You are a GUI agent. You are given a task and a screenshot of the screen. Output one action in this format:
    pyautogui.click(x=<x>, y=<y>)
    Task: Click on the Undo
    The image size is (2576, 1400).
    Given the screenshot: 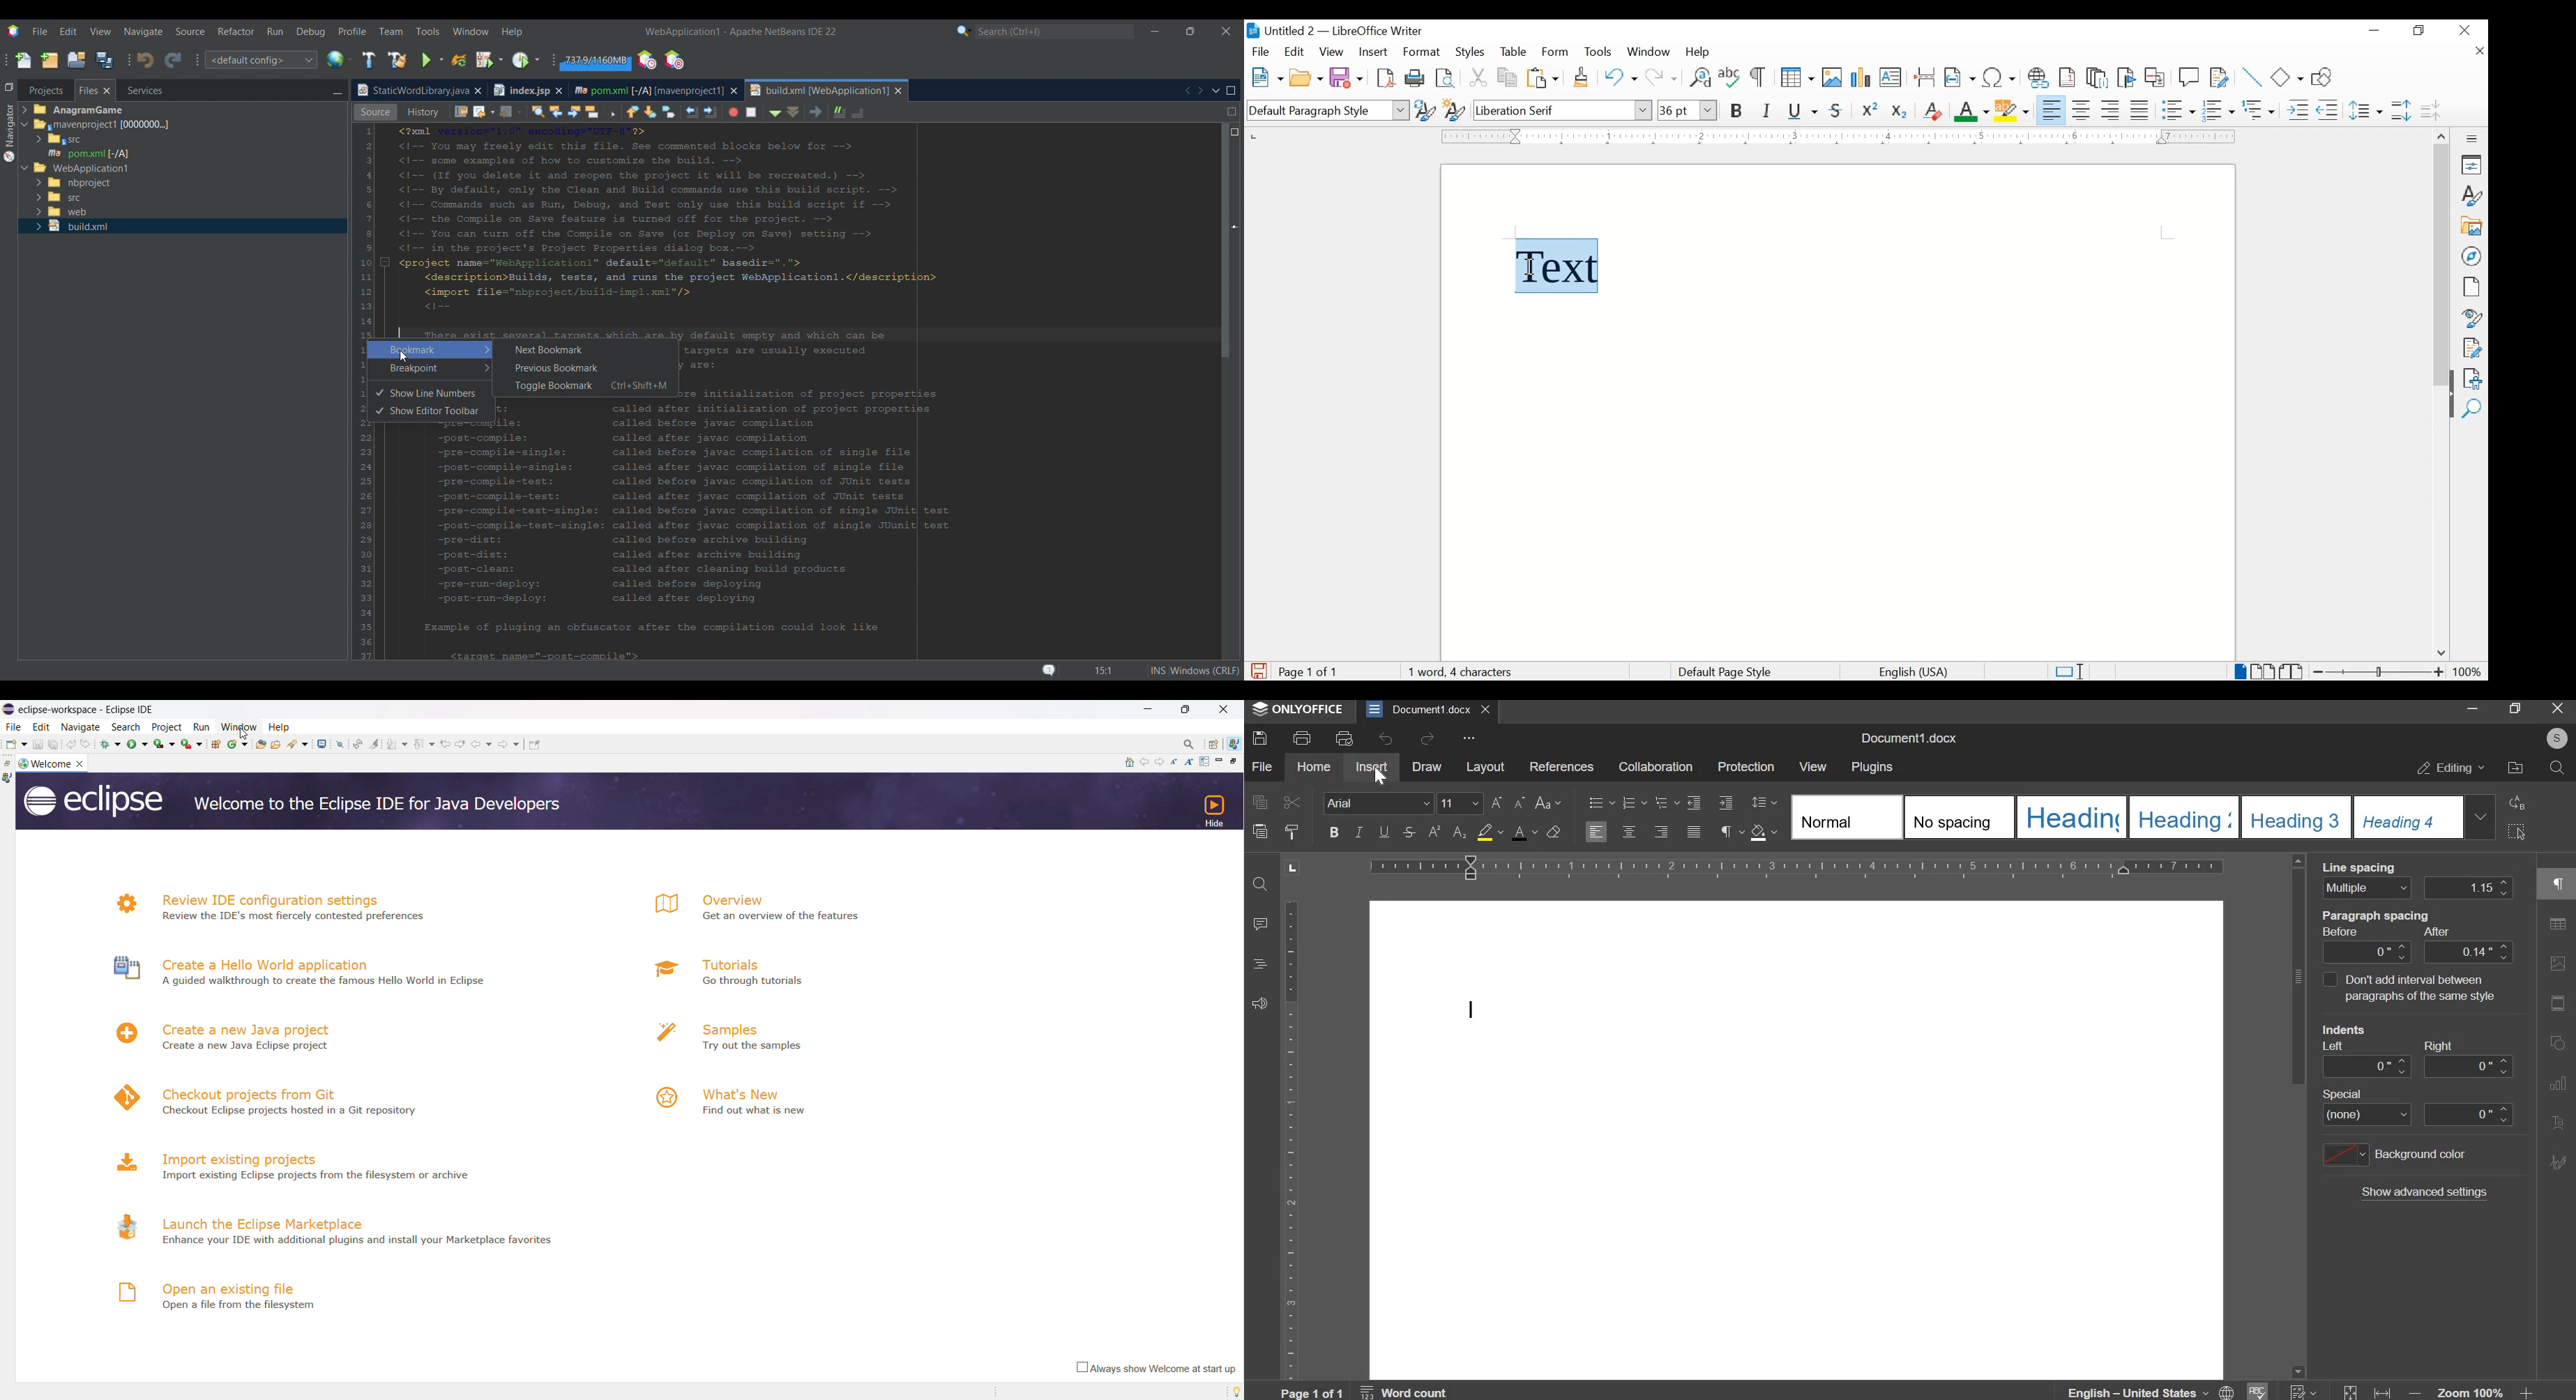 What is the action you would take?
    pyautogui.click(x=145, y=60)
    